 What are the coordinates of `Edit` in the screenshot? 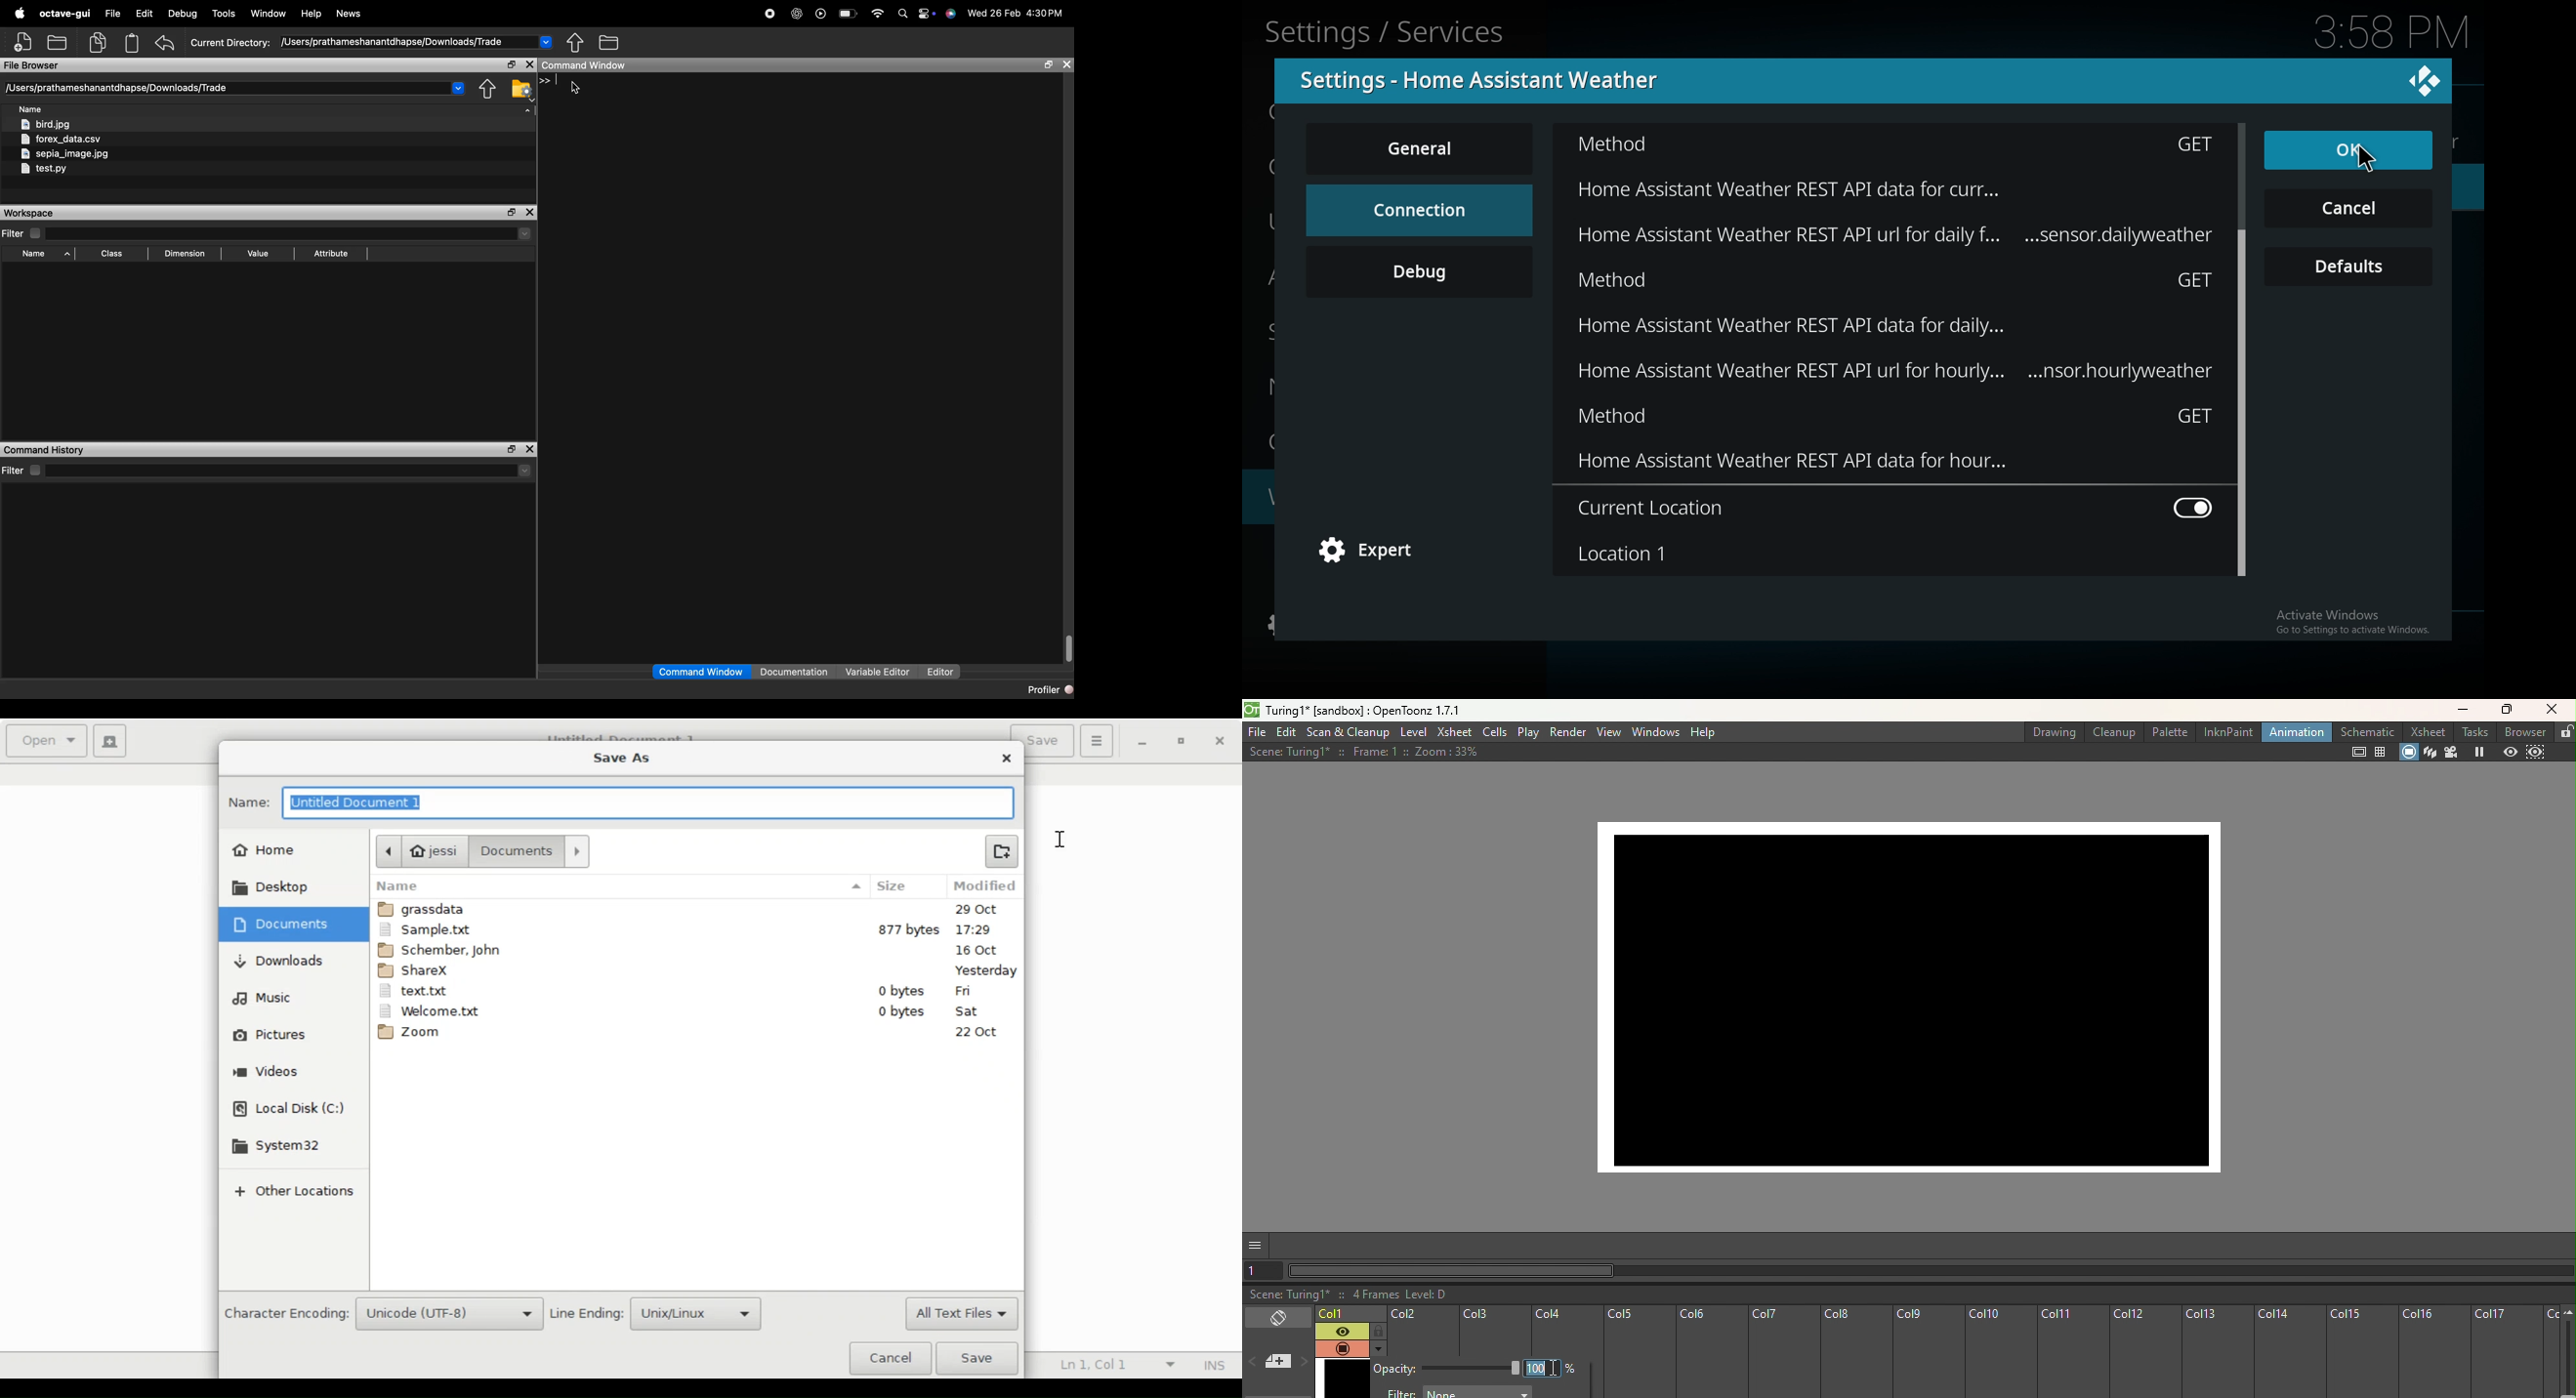 It's located at (1286, 733).